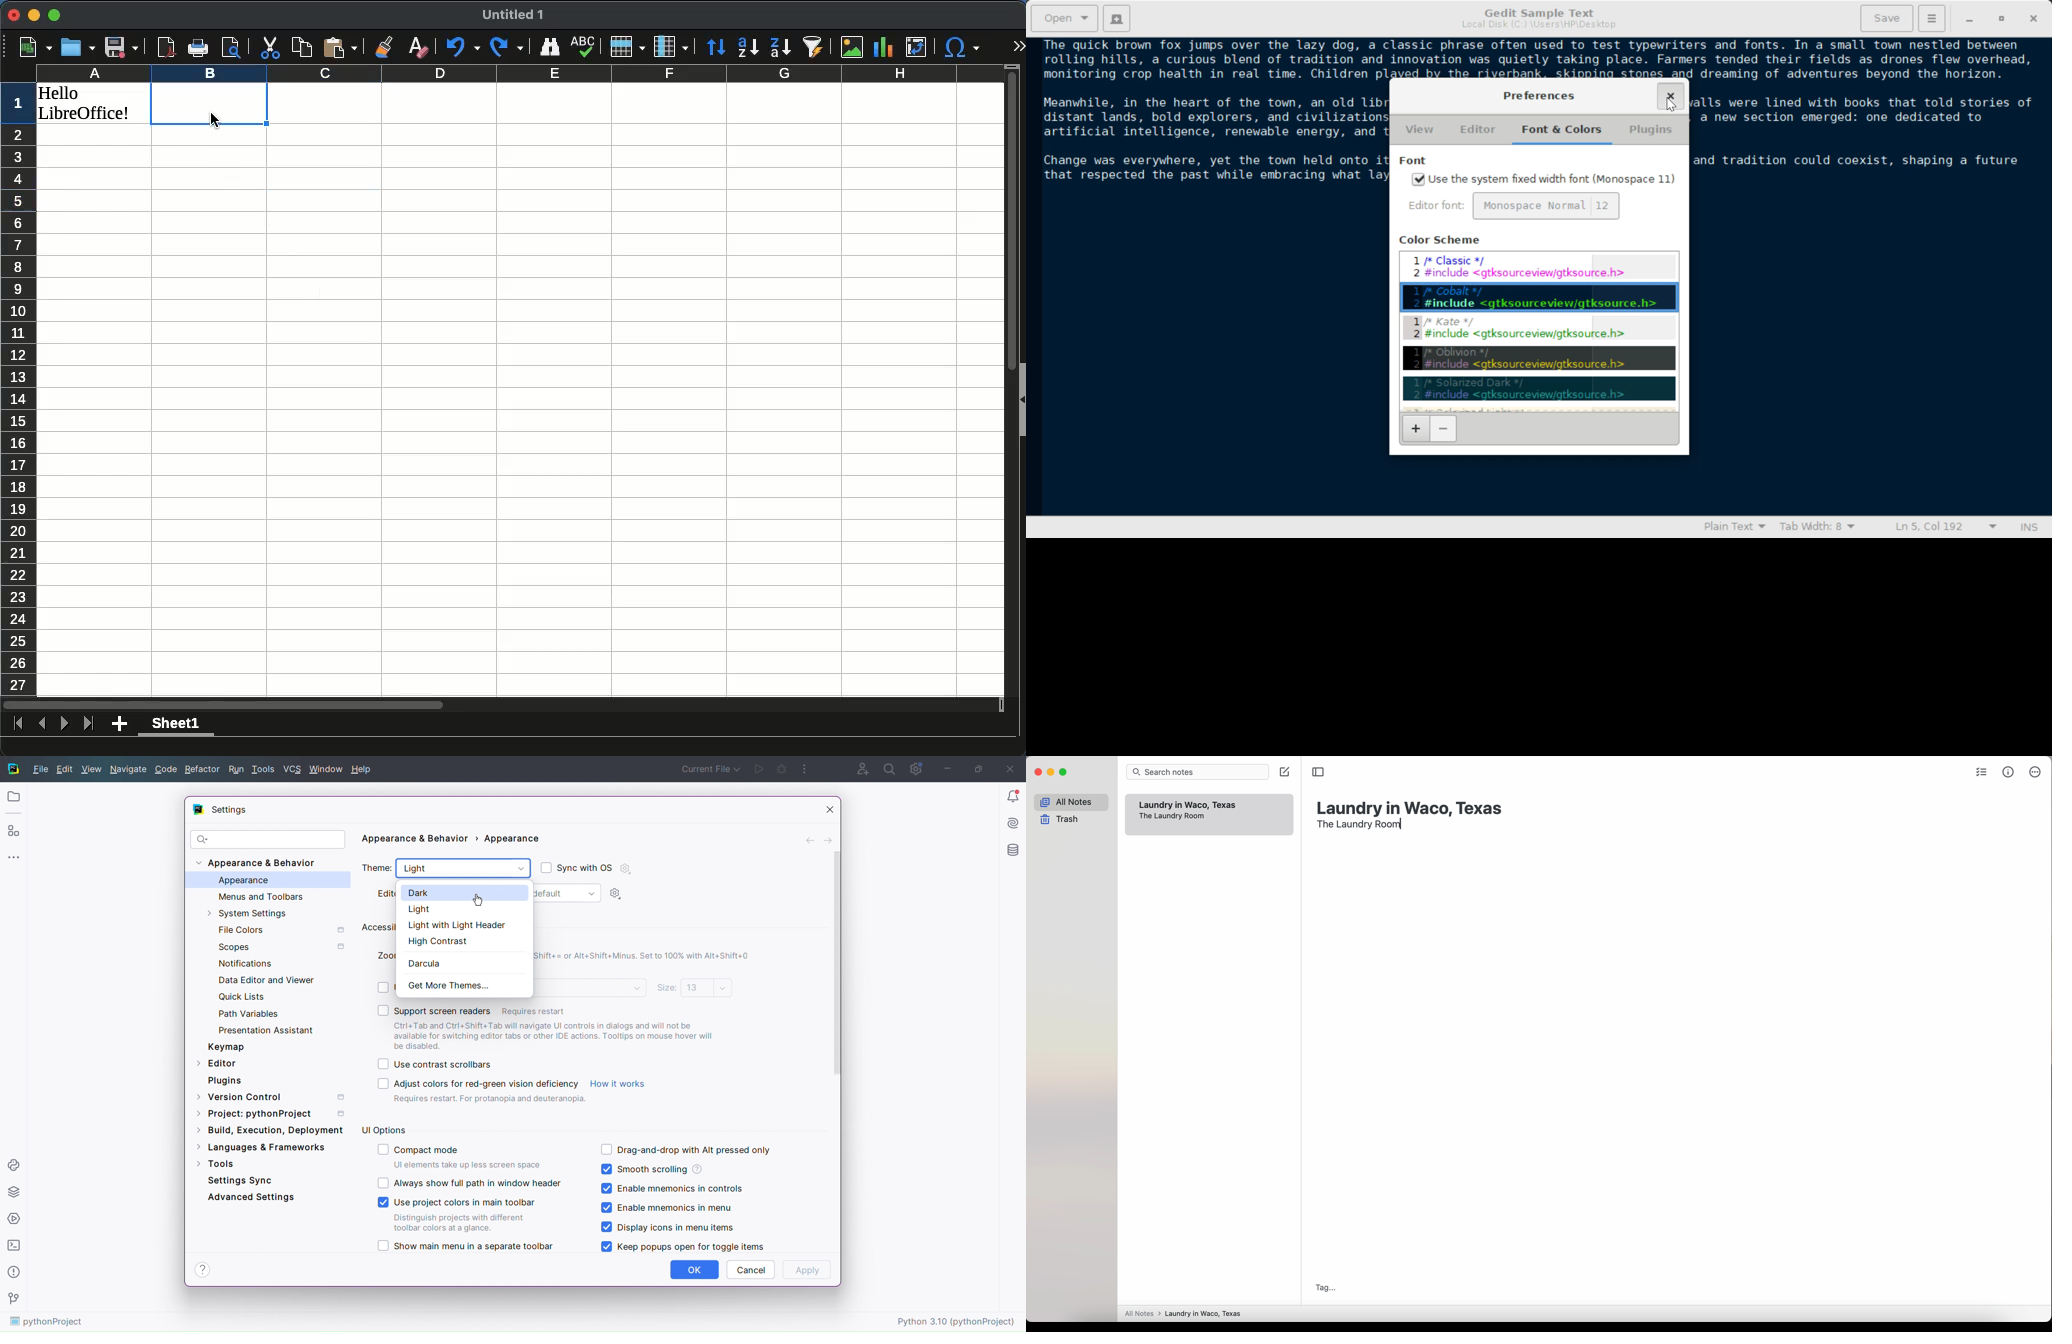  Describe the element at coordinates (273, 1113) in the screenshot. I see `Project: pythonProject` at that location.